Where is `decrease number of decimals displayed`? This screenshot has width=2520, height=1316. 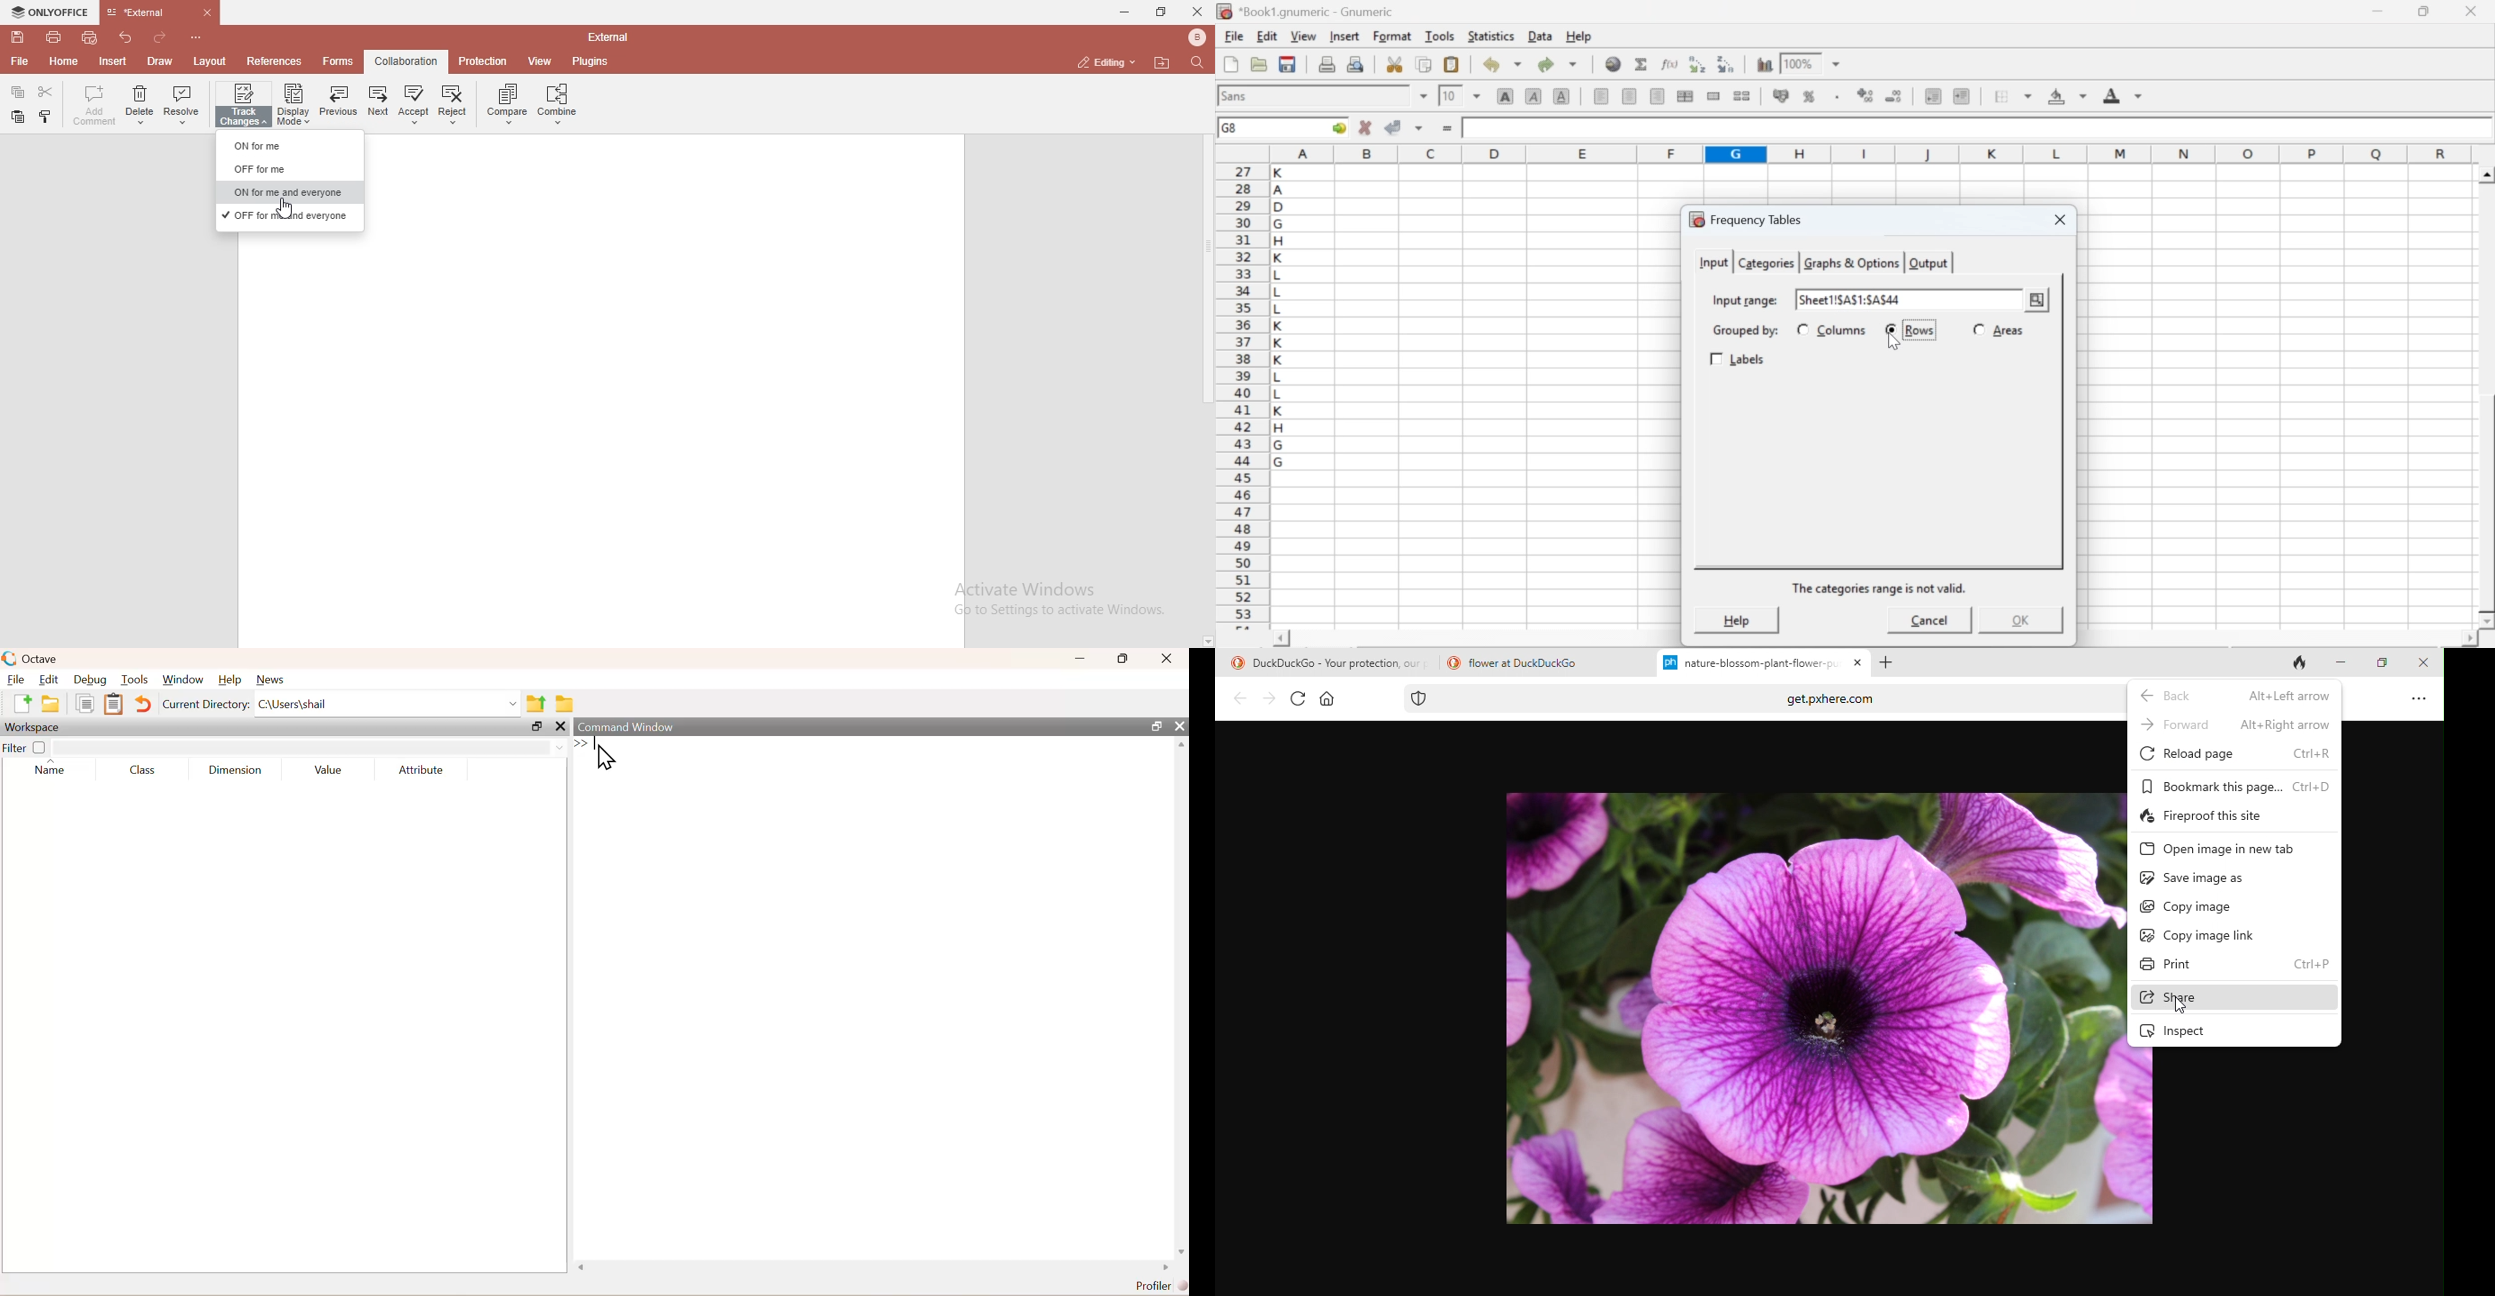 decrease number of decimals displayed is located at coordinates (1893, 97).